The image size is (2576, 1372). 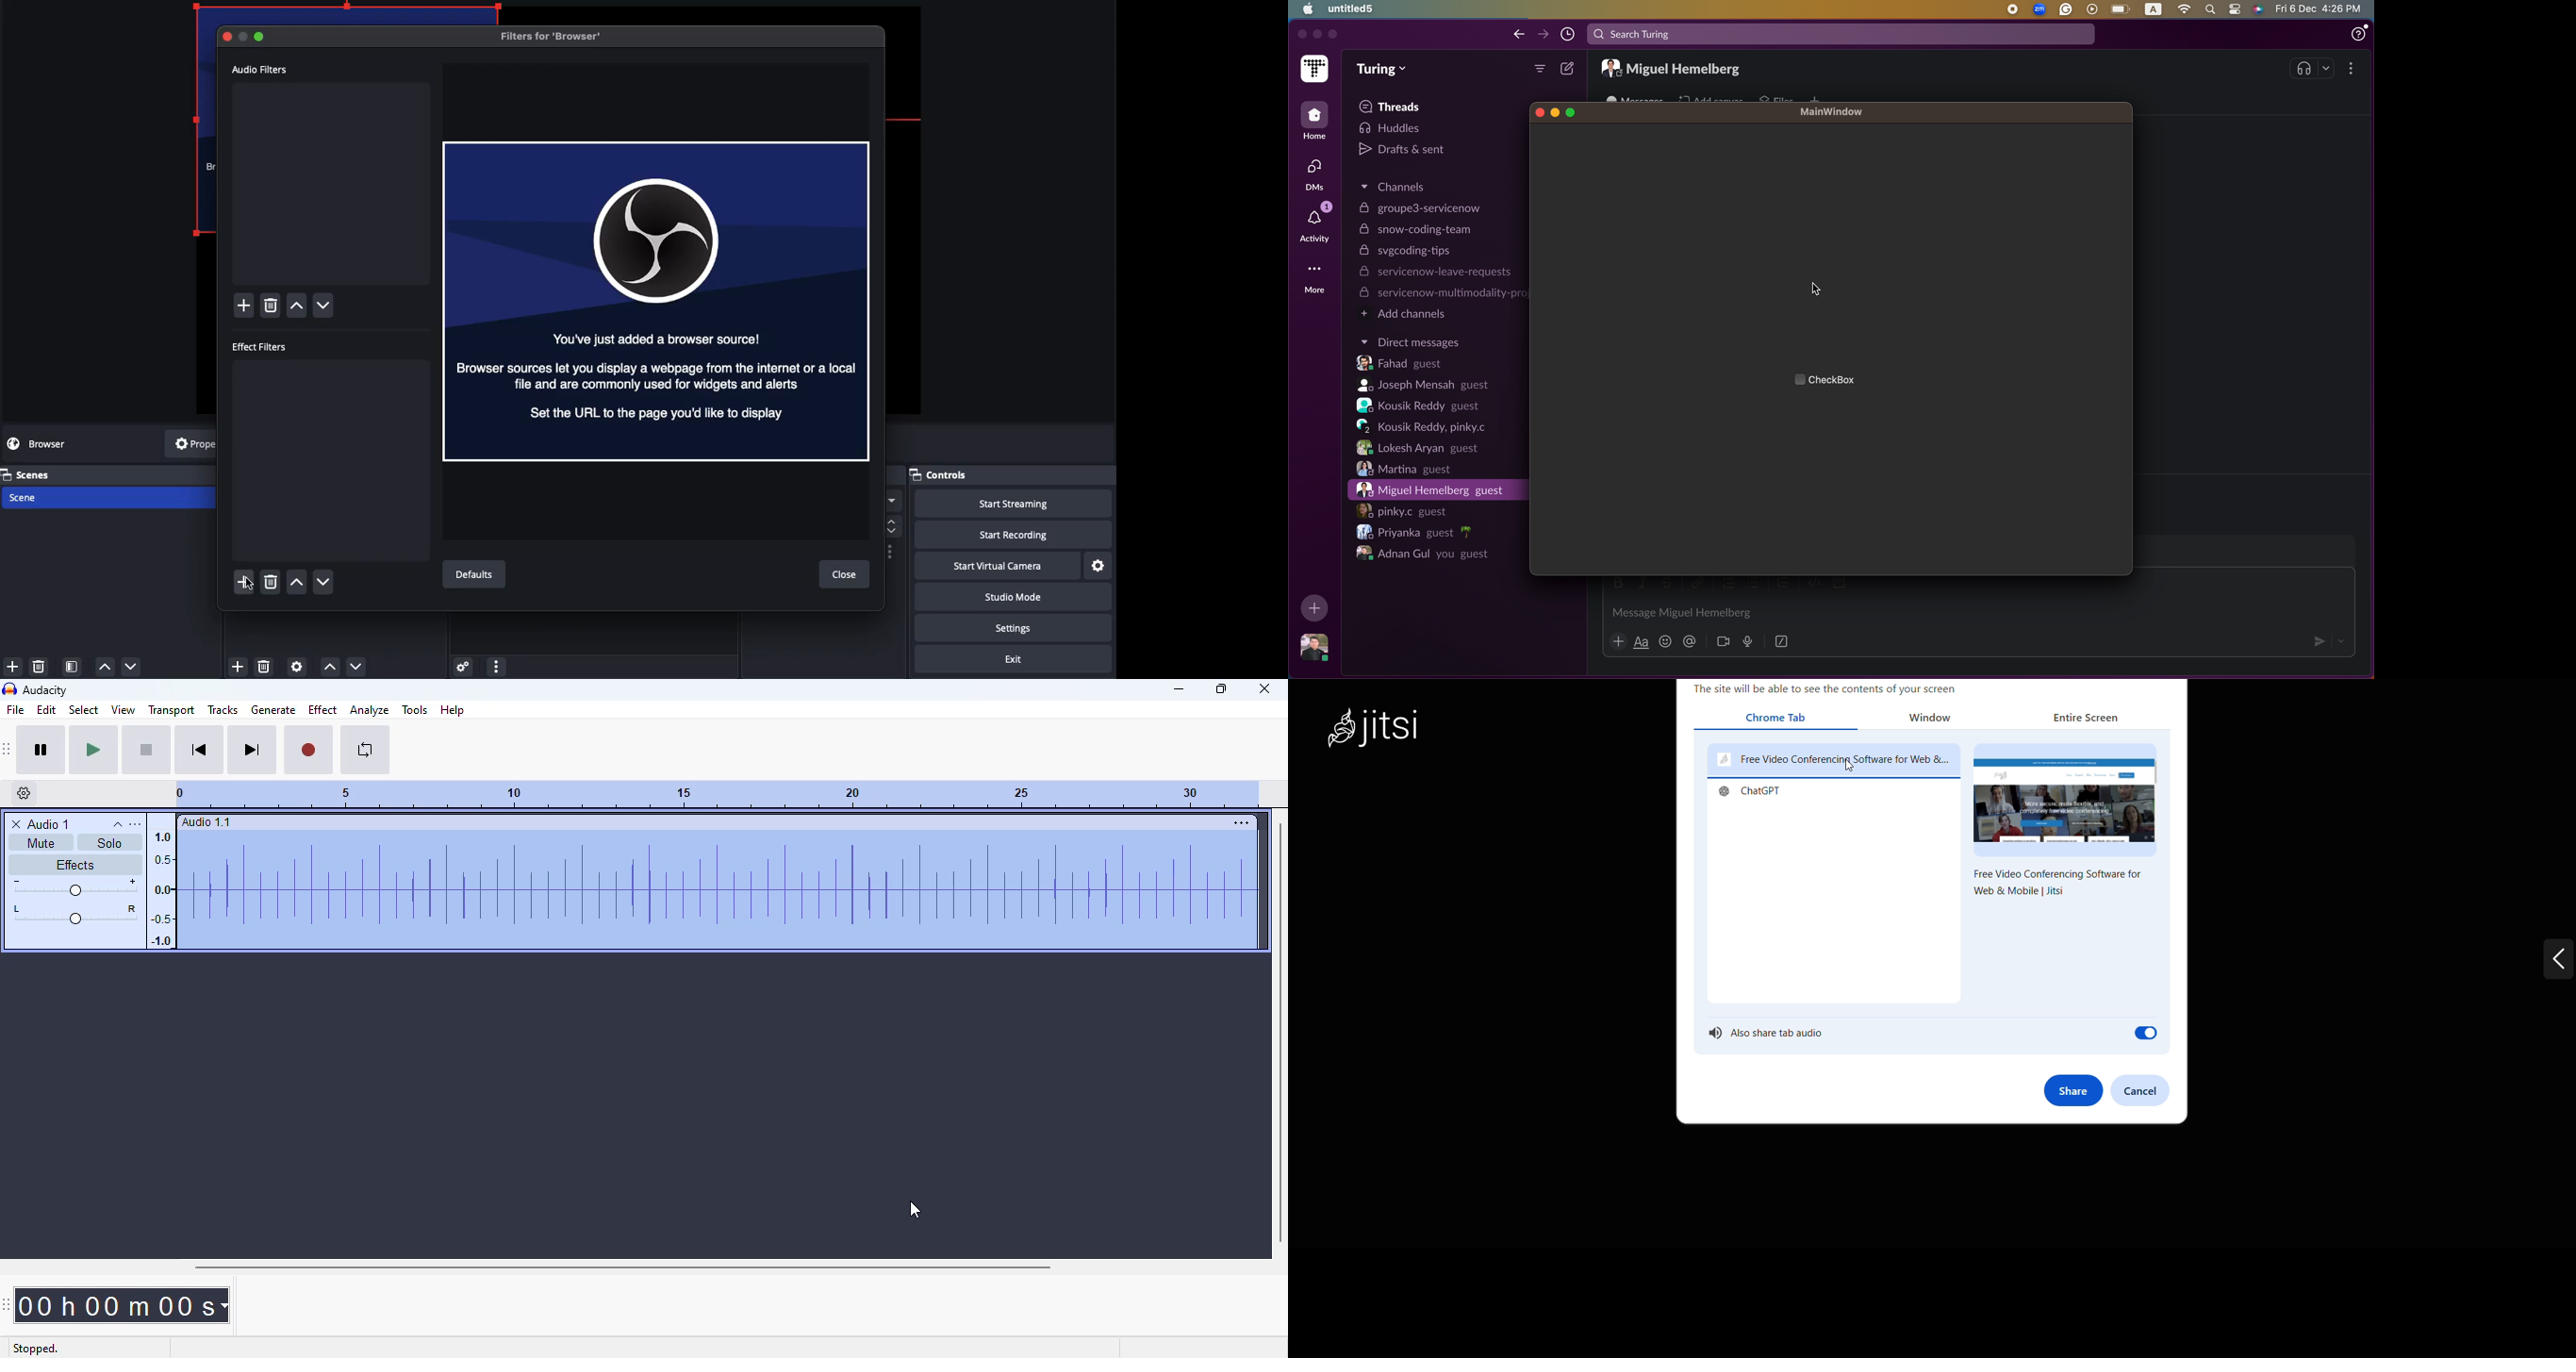 What do you see at coordinates (200, 750) in the screenshot?
I see `skip to start` at bounding box center [200, 750].